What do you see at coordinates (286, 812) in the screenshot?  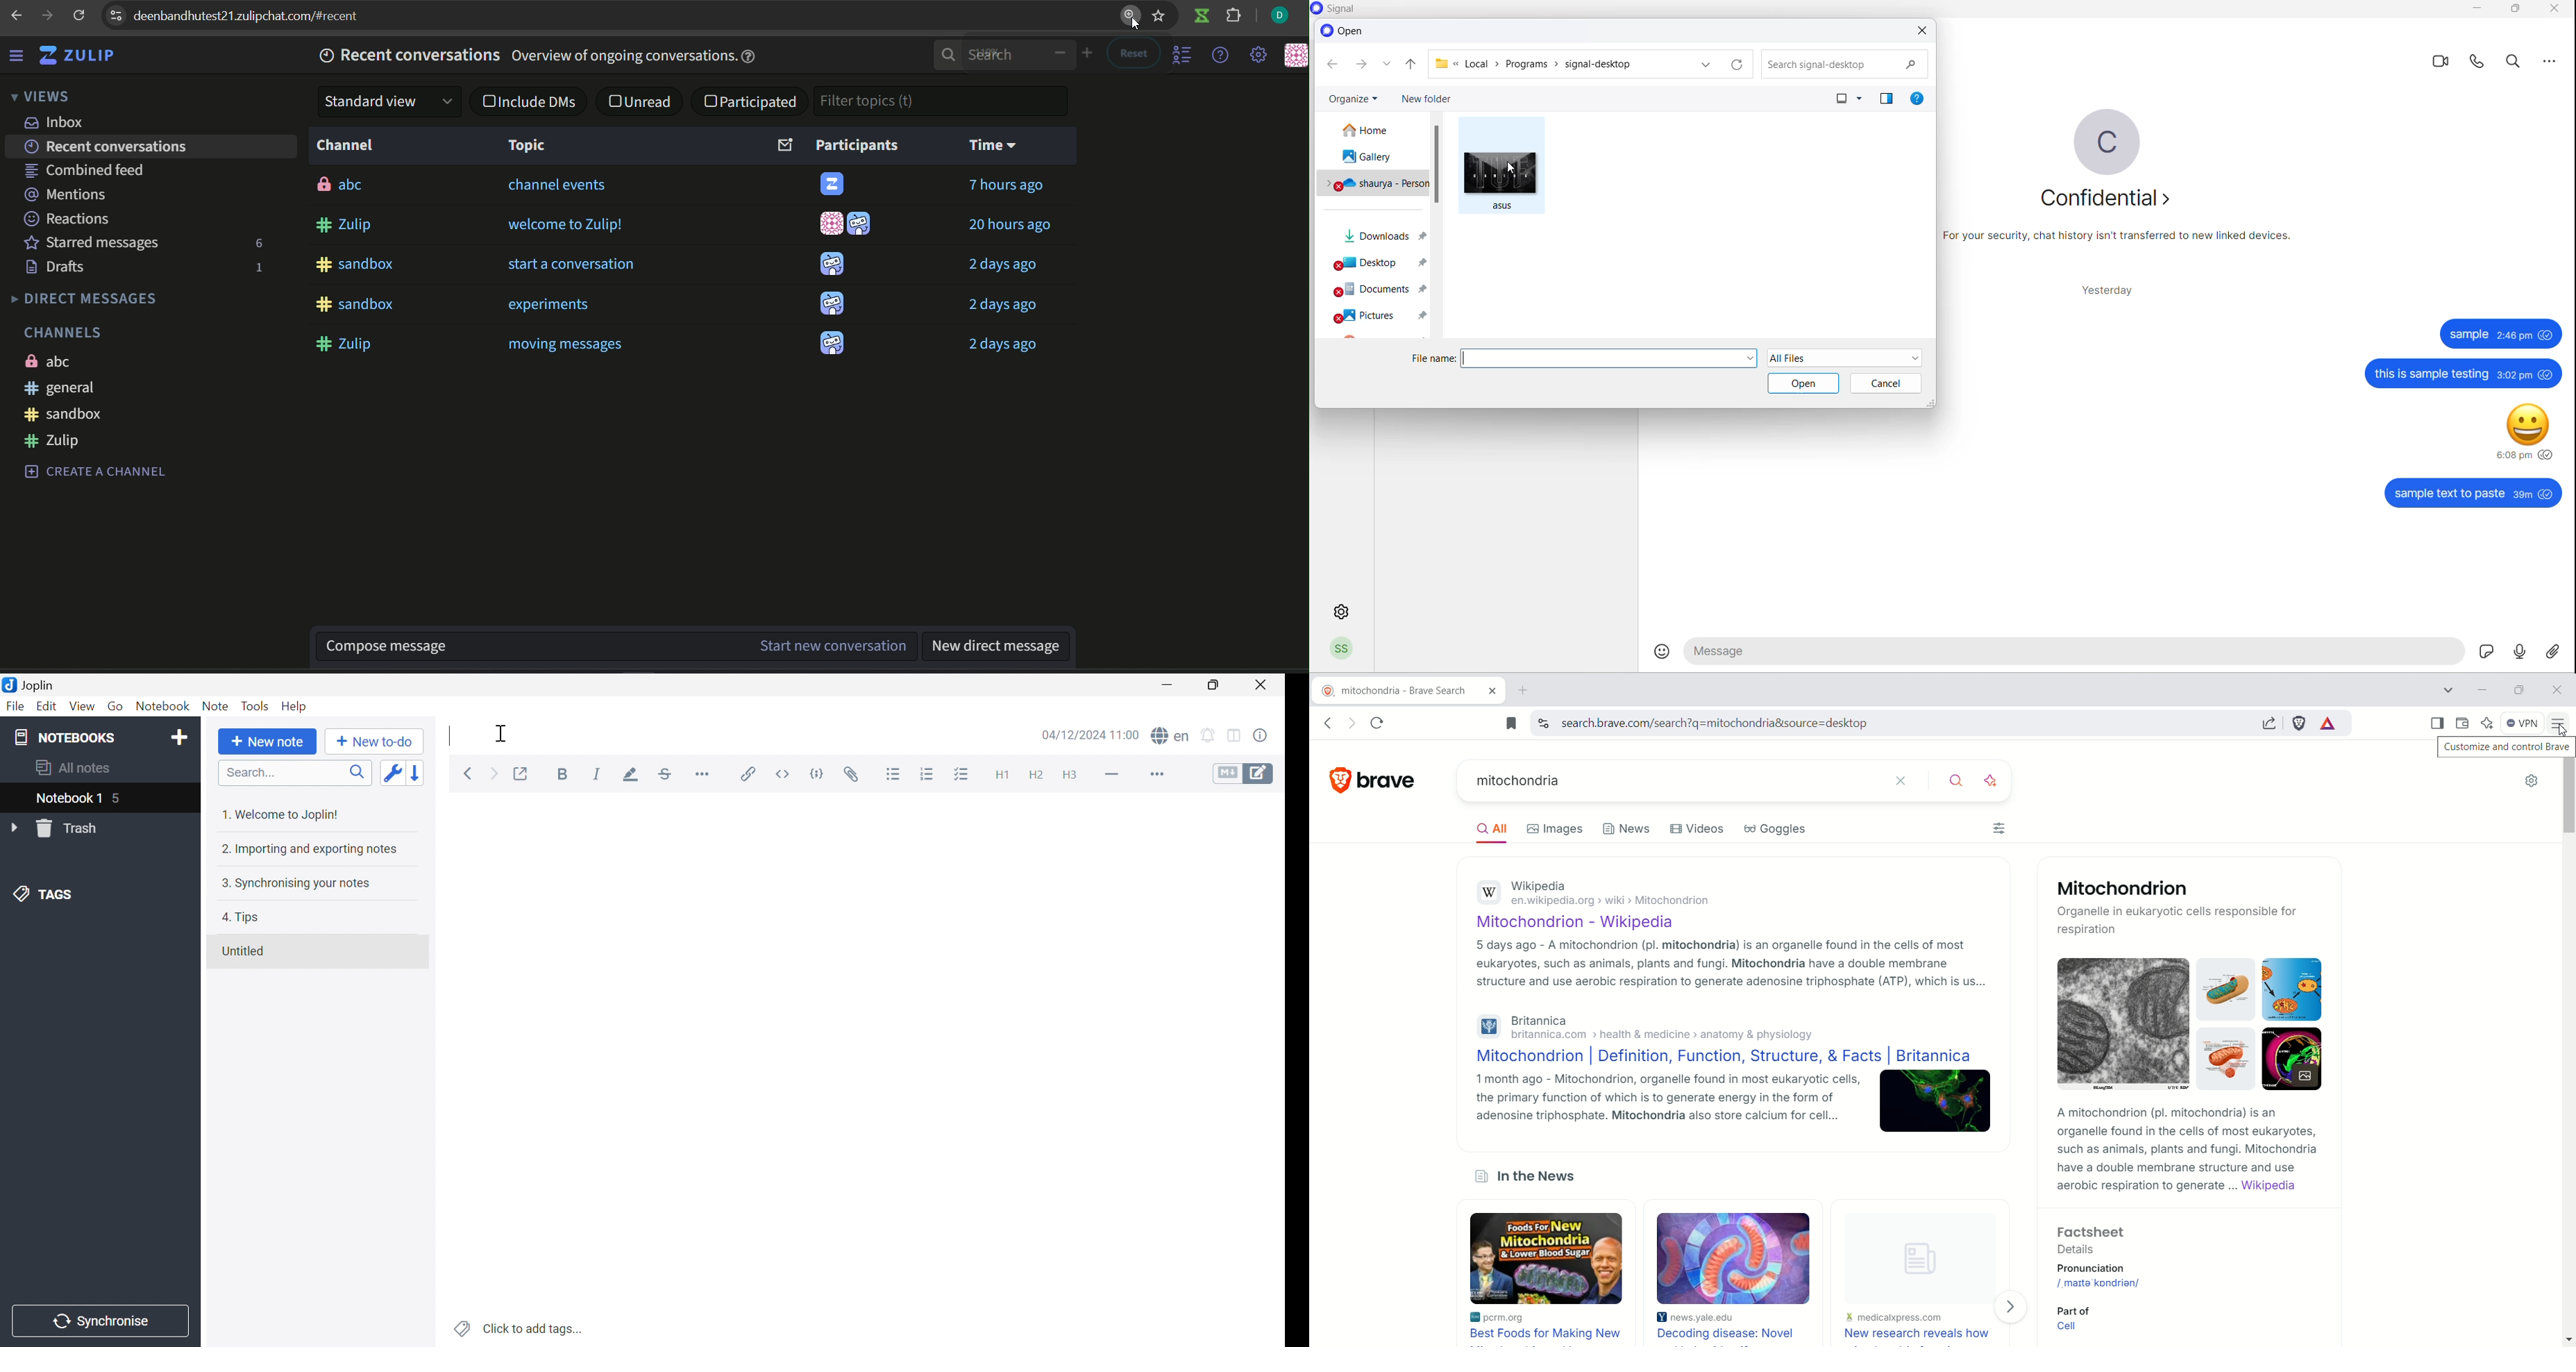 I see `1. Welcome to Joplin!` at bounding box center [286, 812].